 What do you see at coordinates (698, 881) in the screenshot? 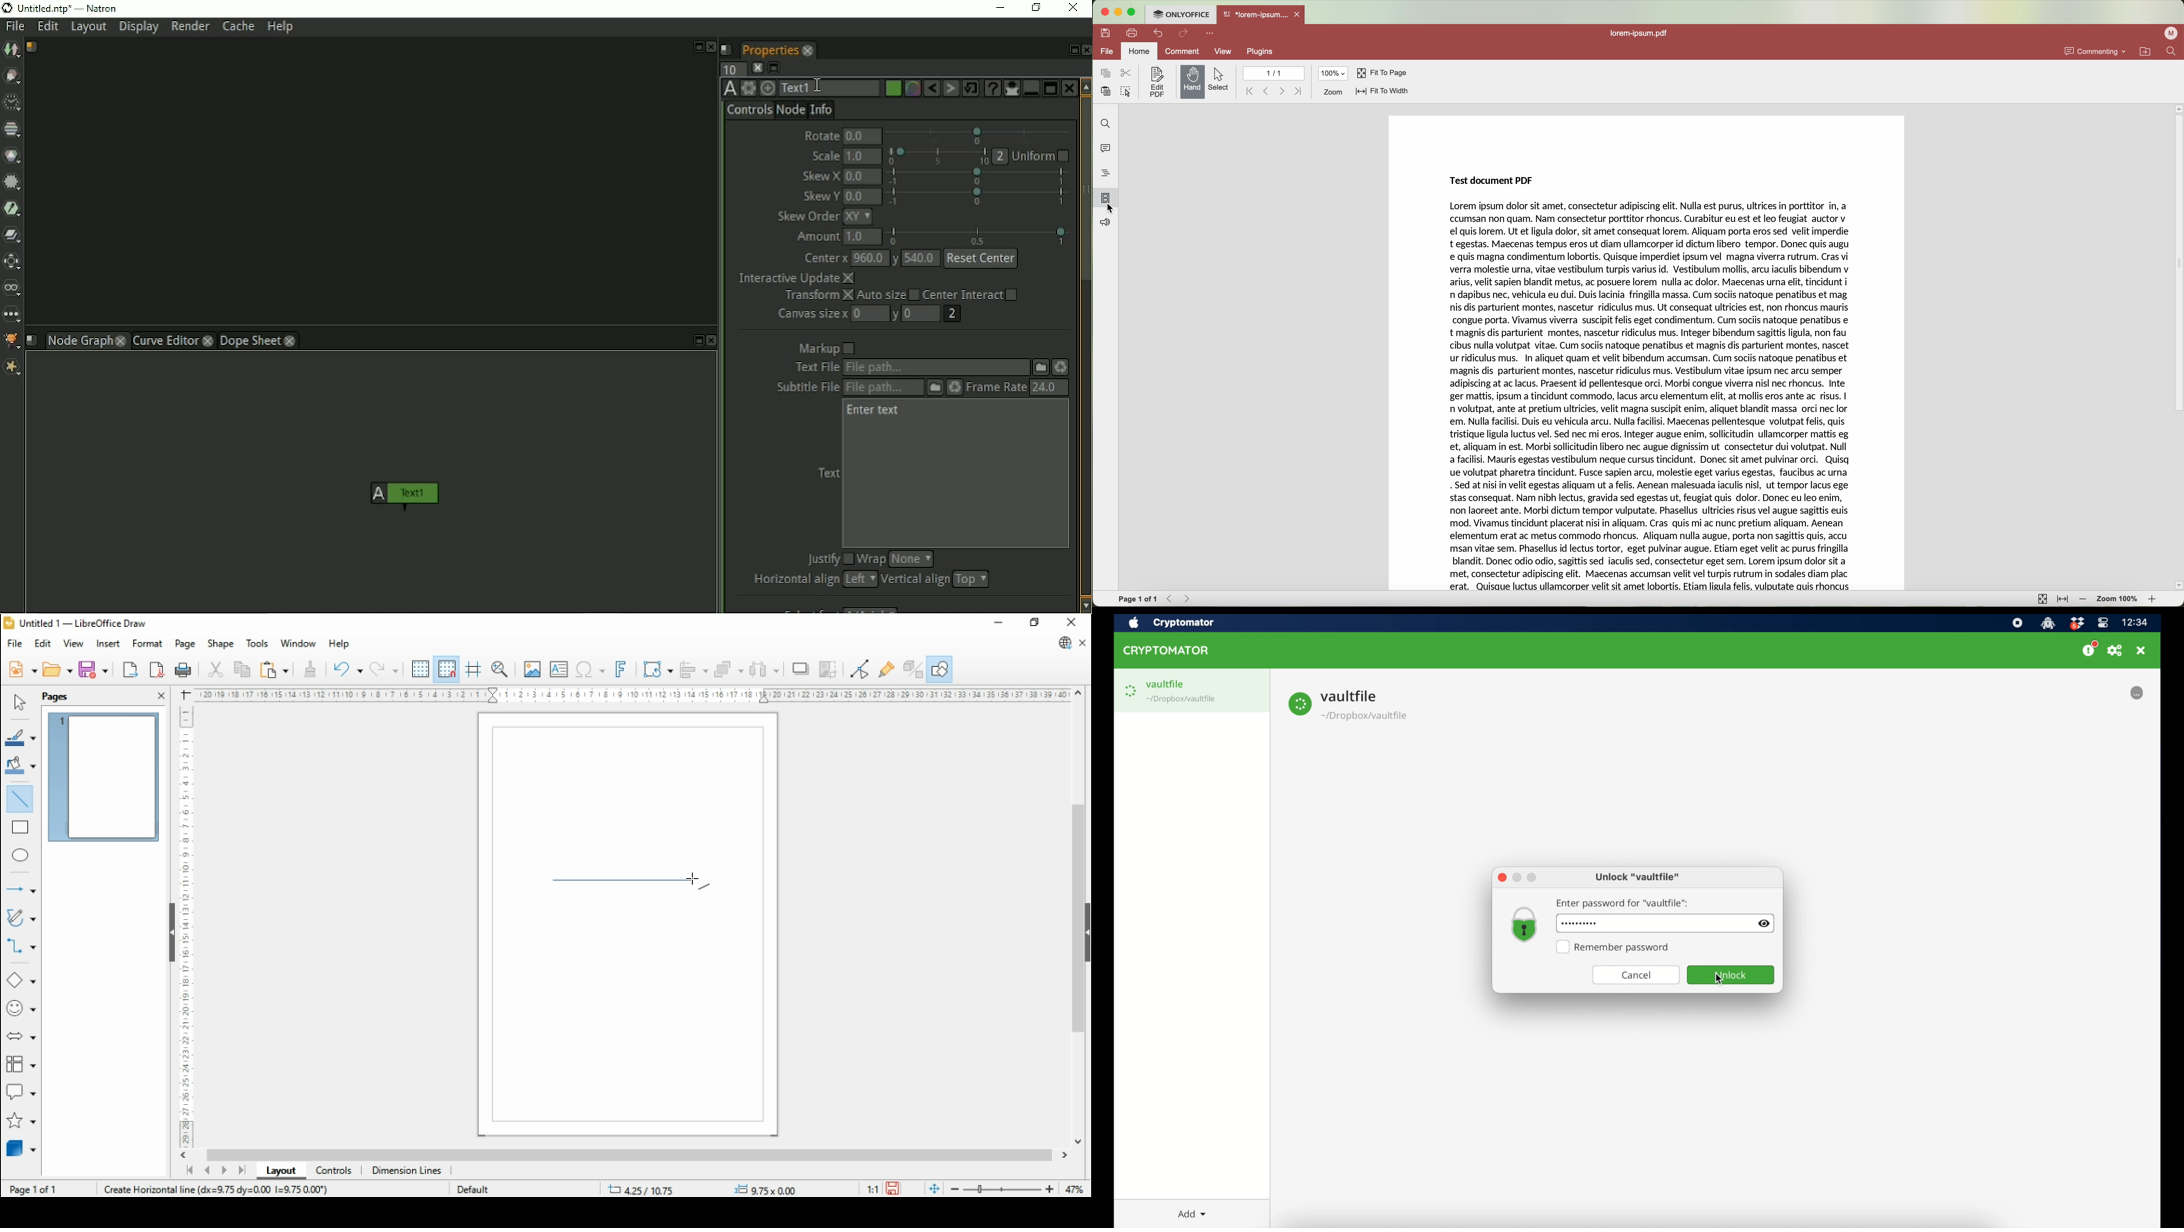
I see `mouse pointer` at bounding box center [698, 881].